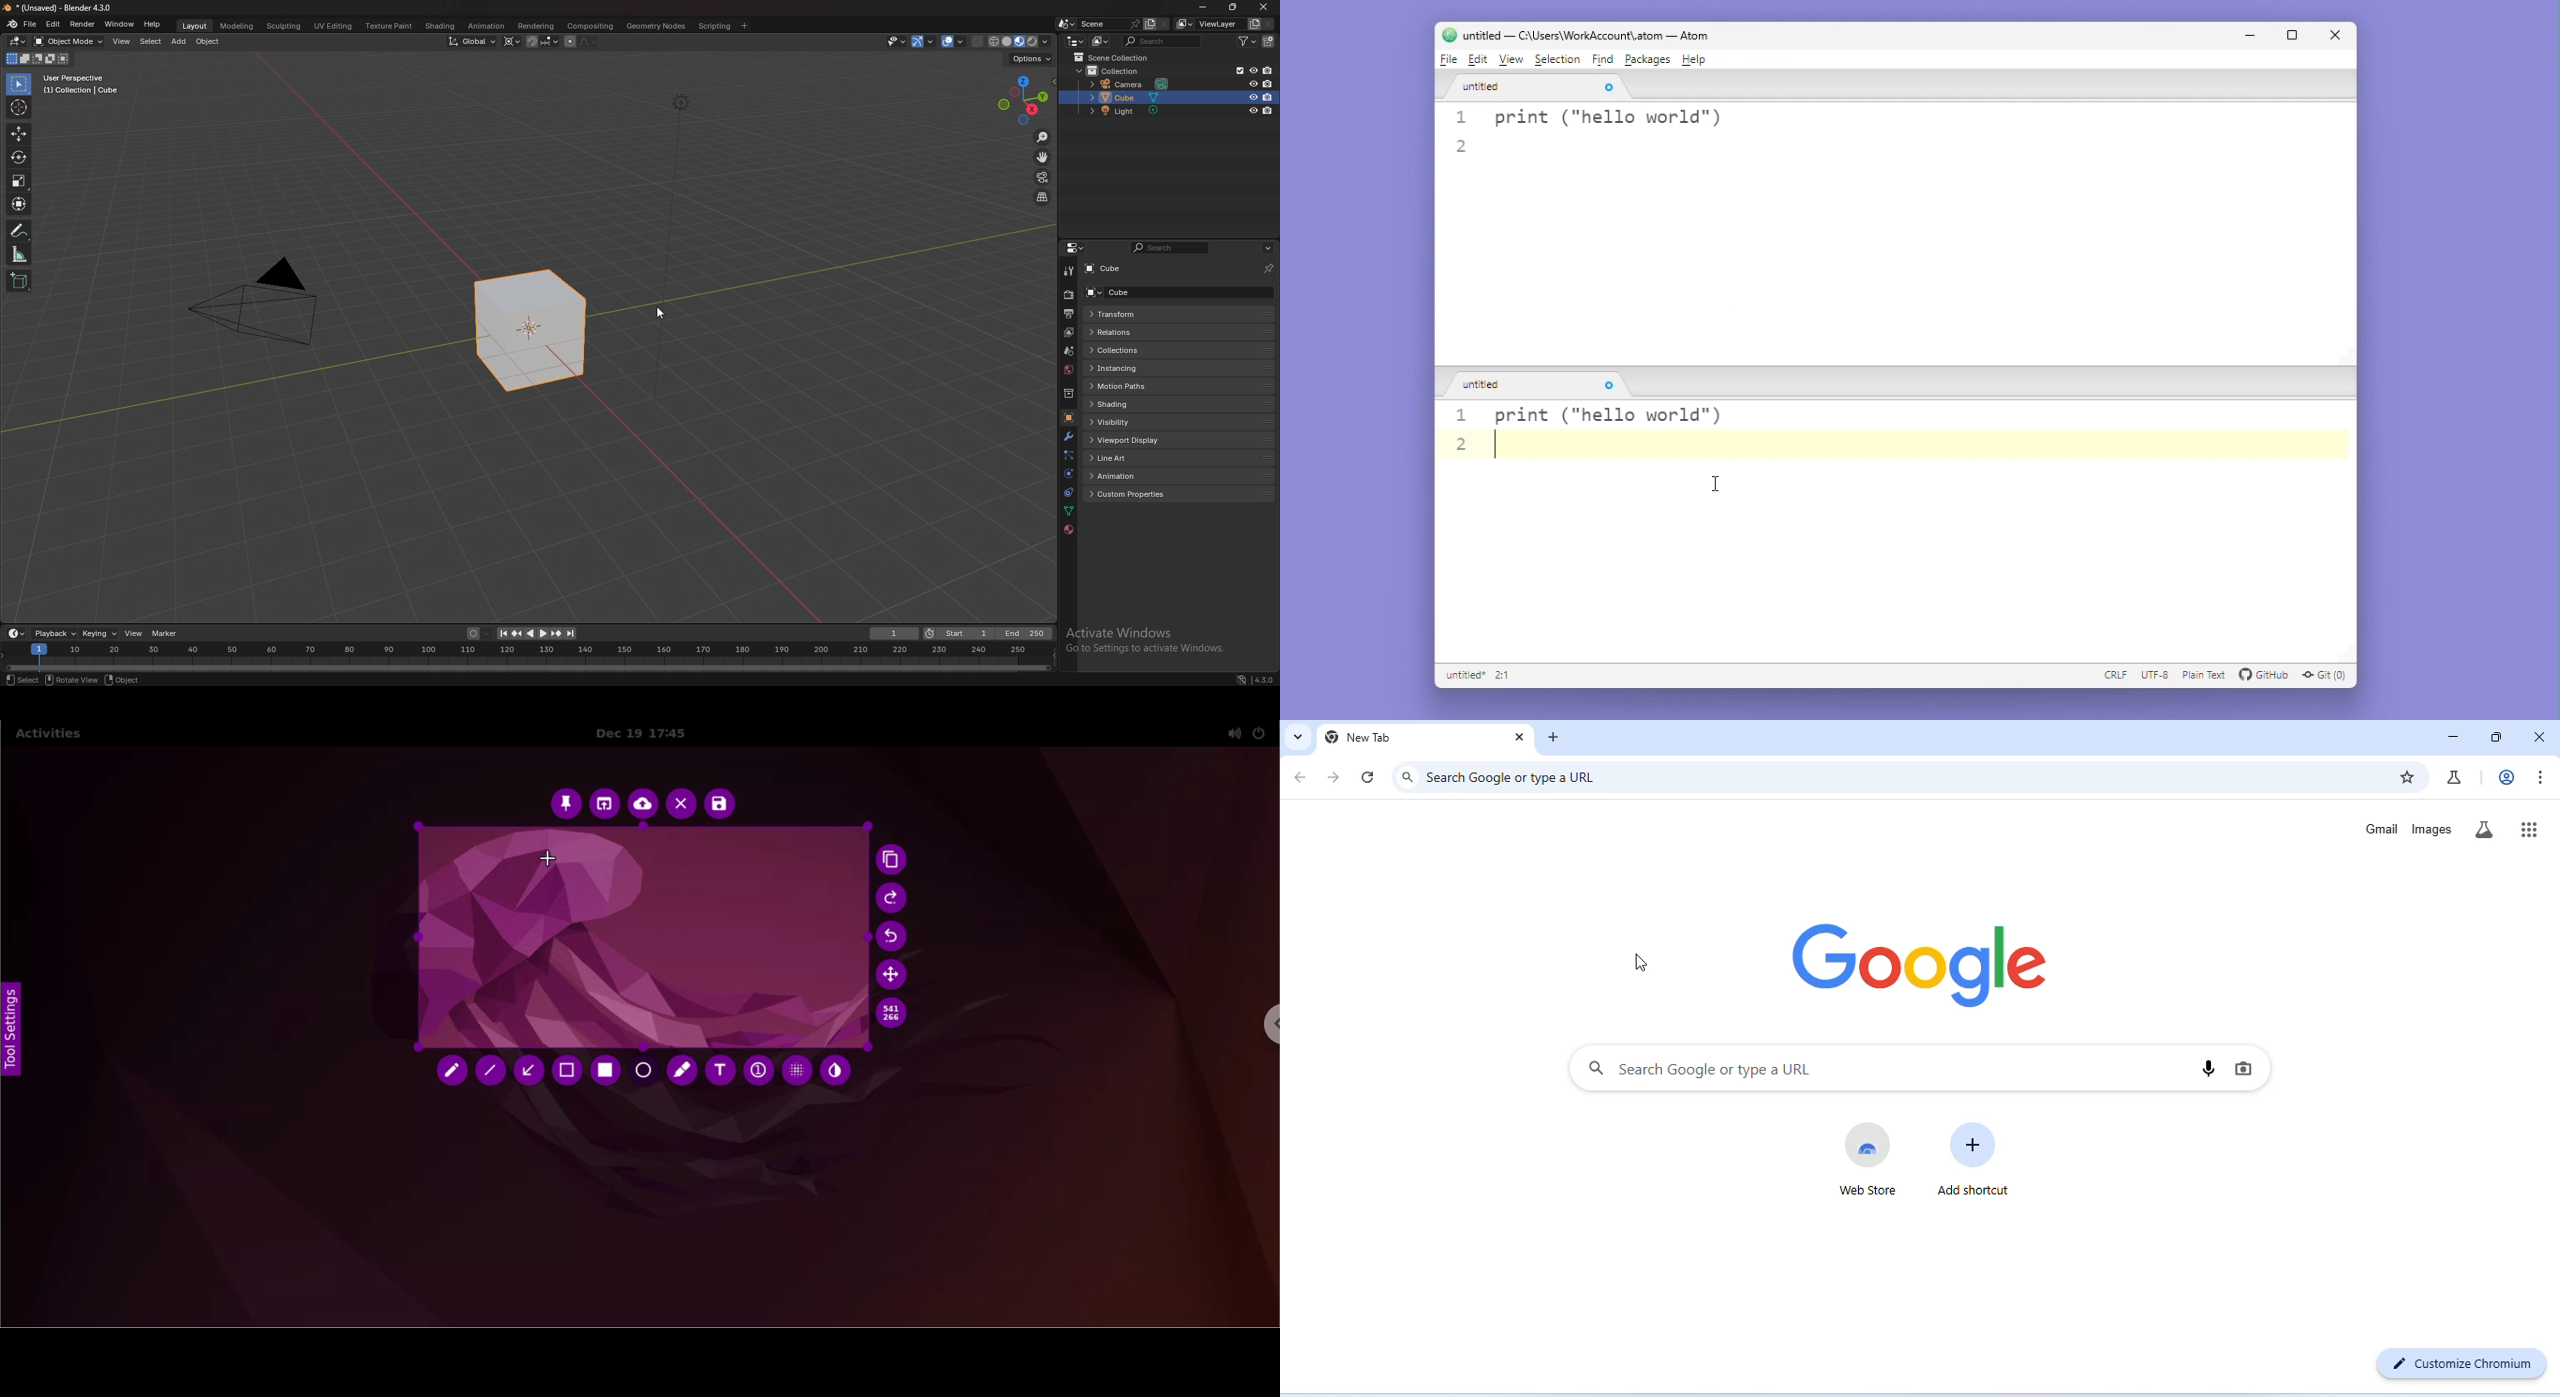  I want to click on jump to endpoint, so click(502, 634).